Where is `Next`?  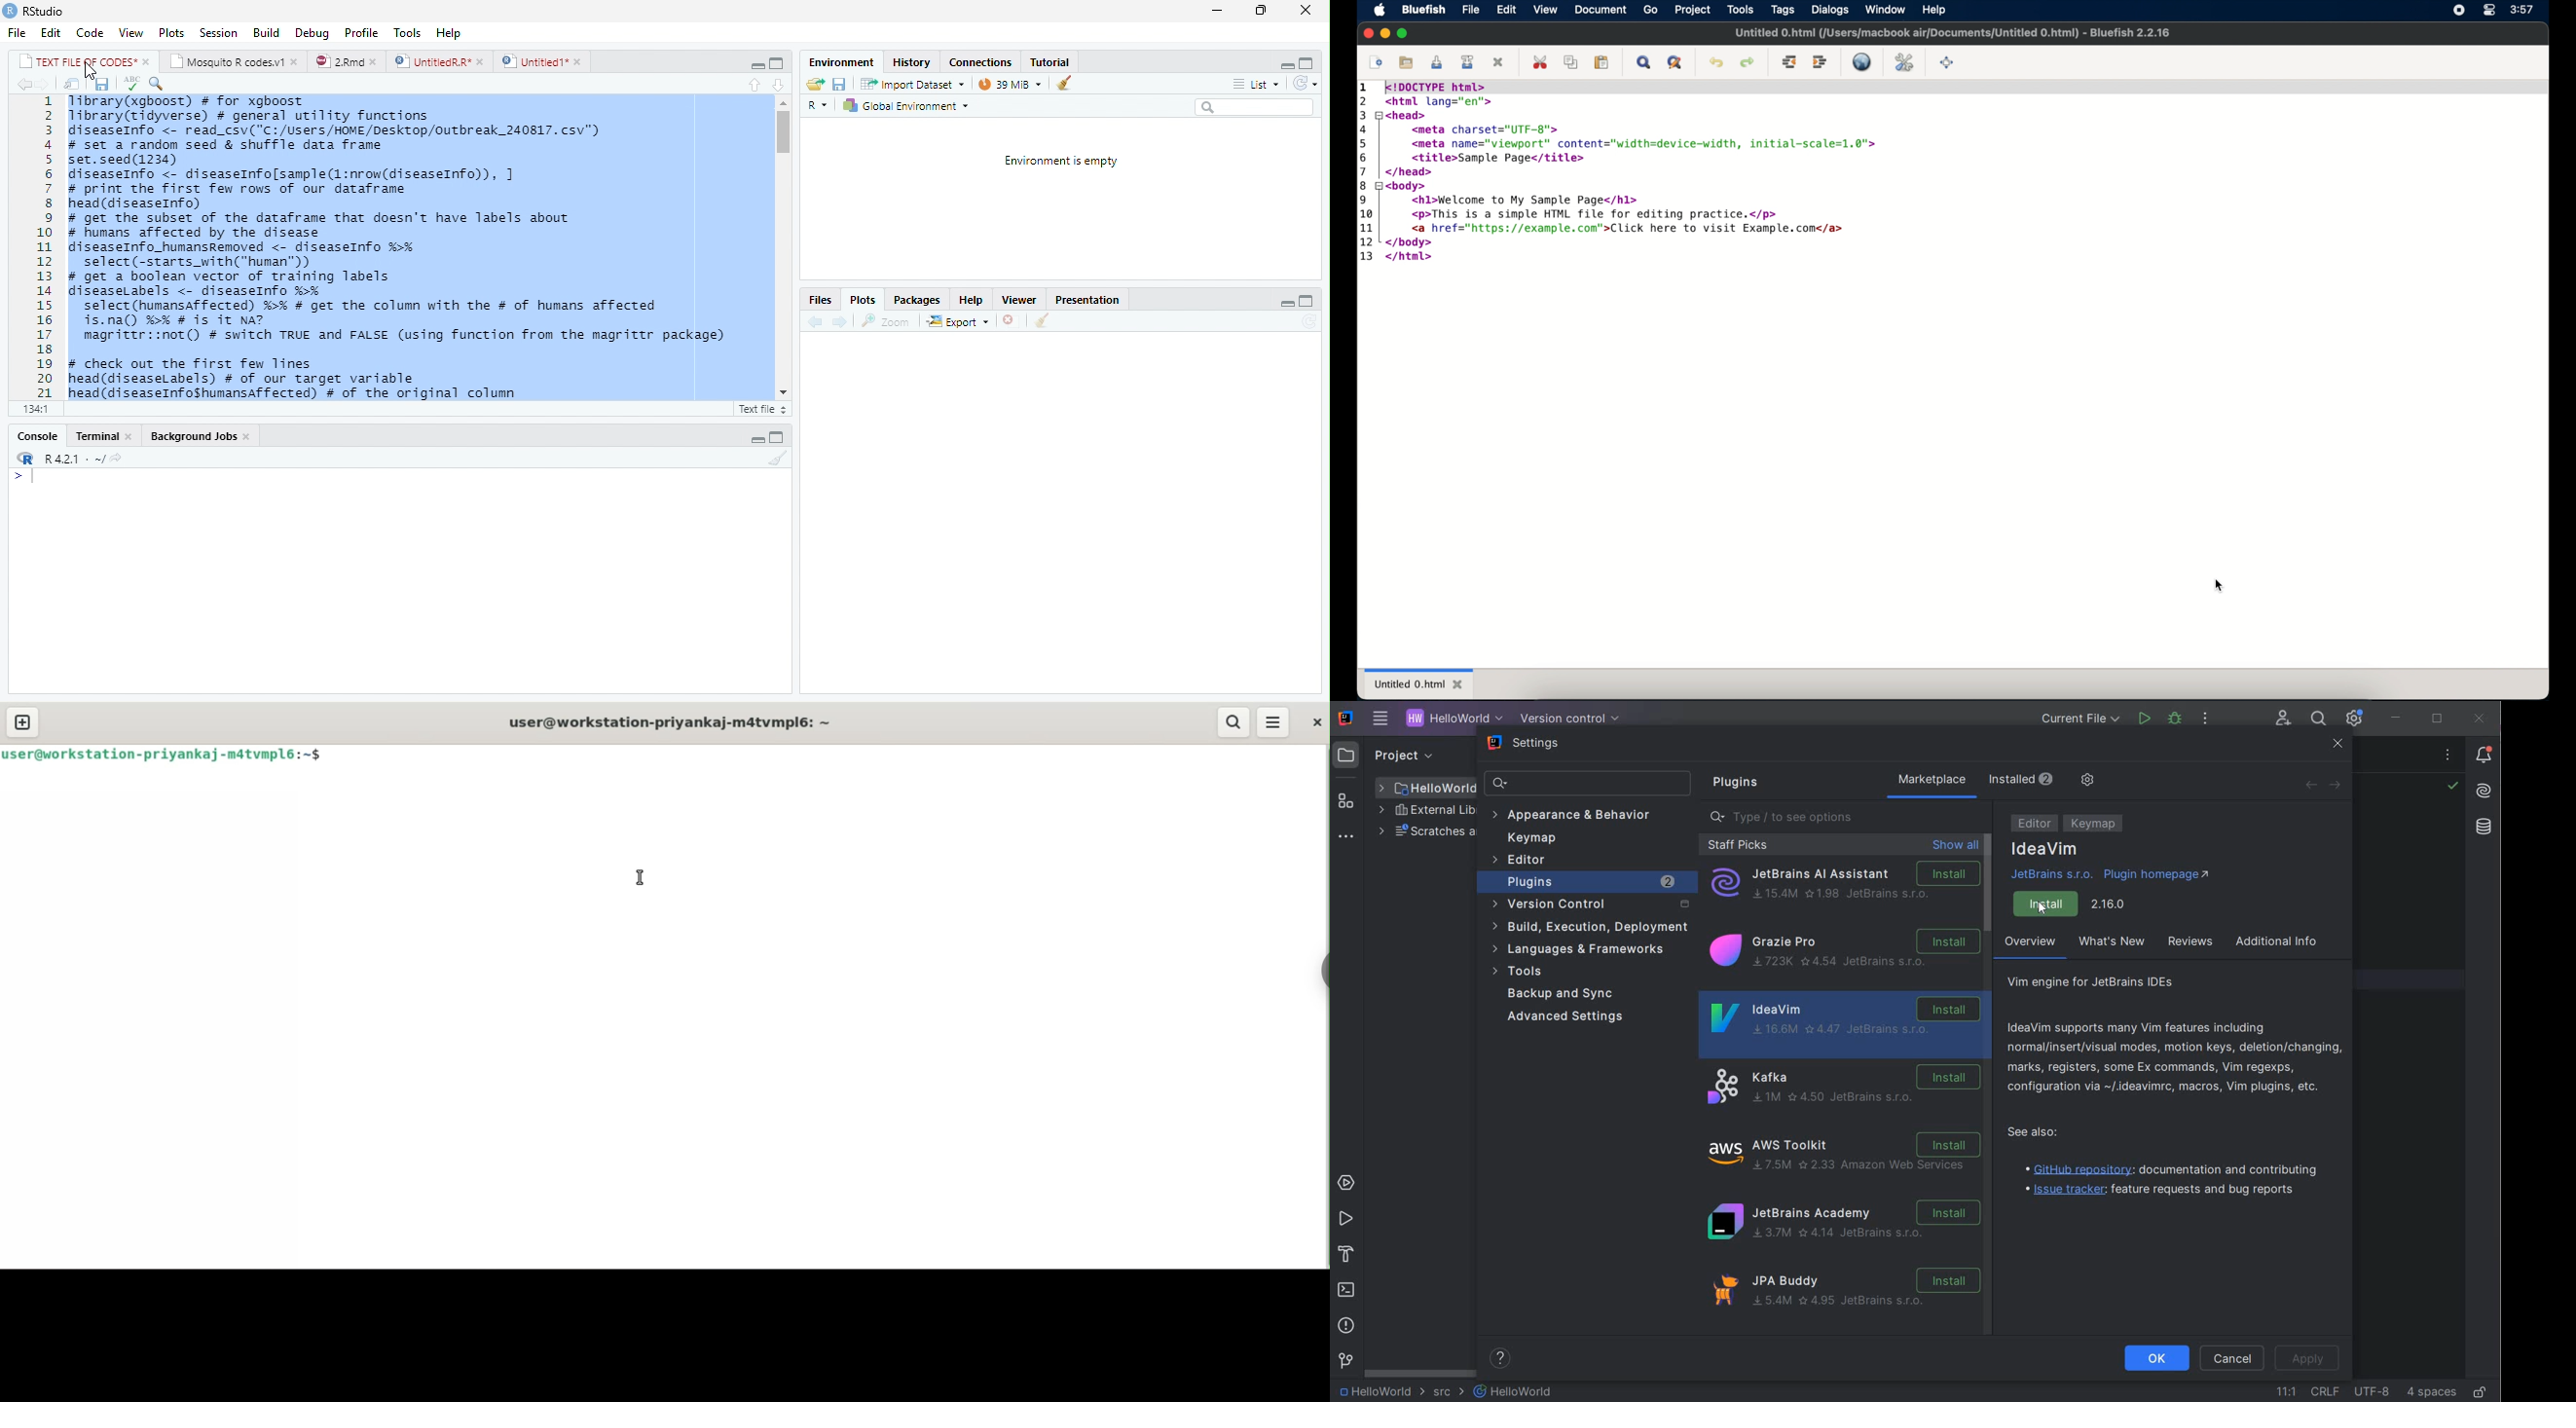
Next is located at coordinates (839, 322).